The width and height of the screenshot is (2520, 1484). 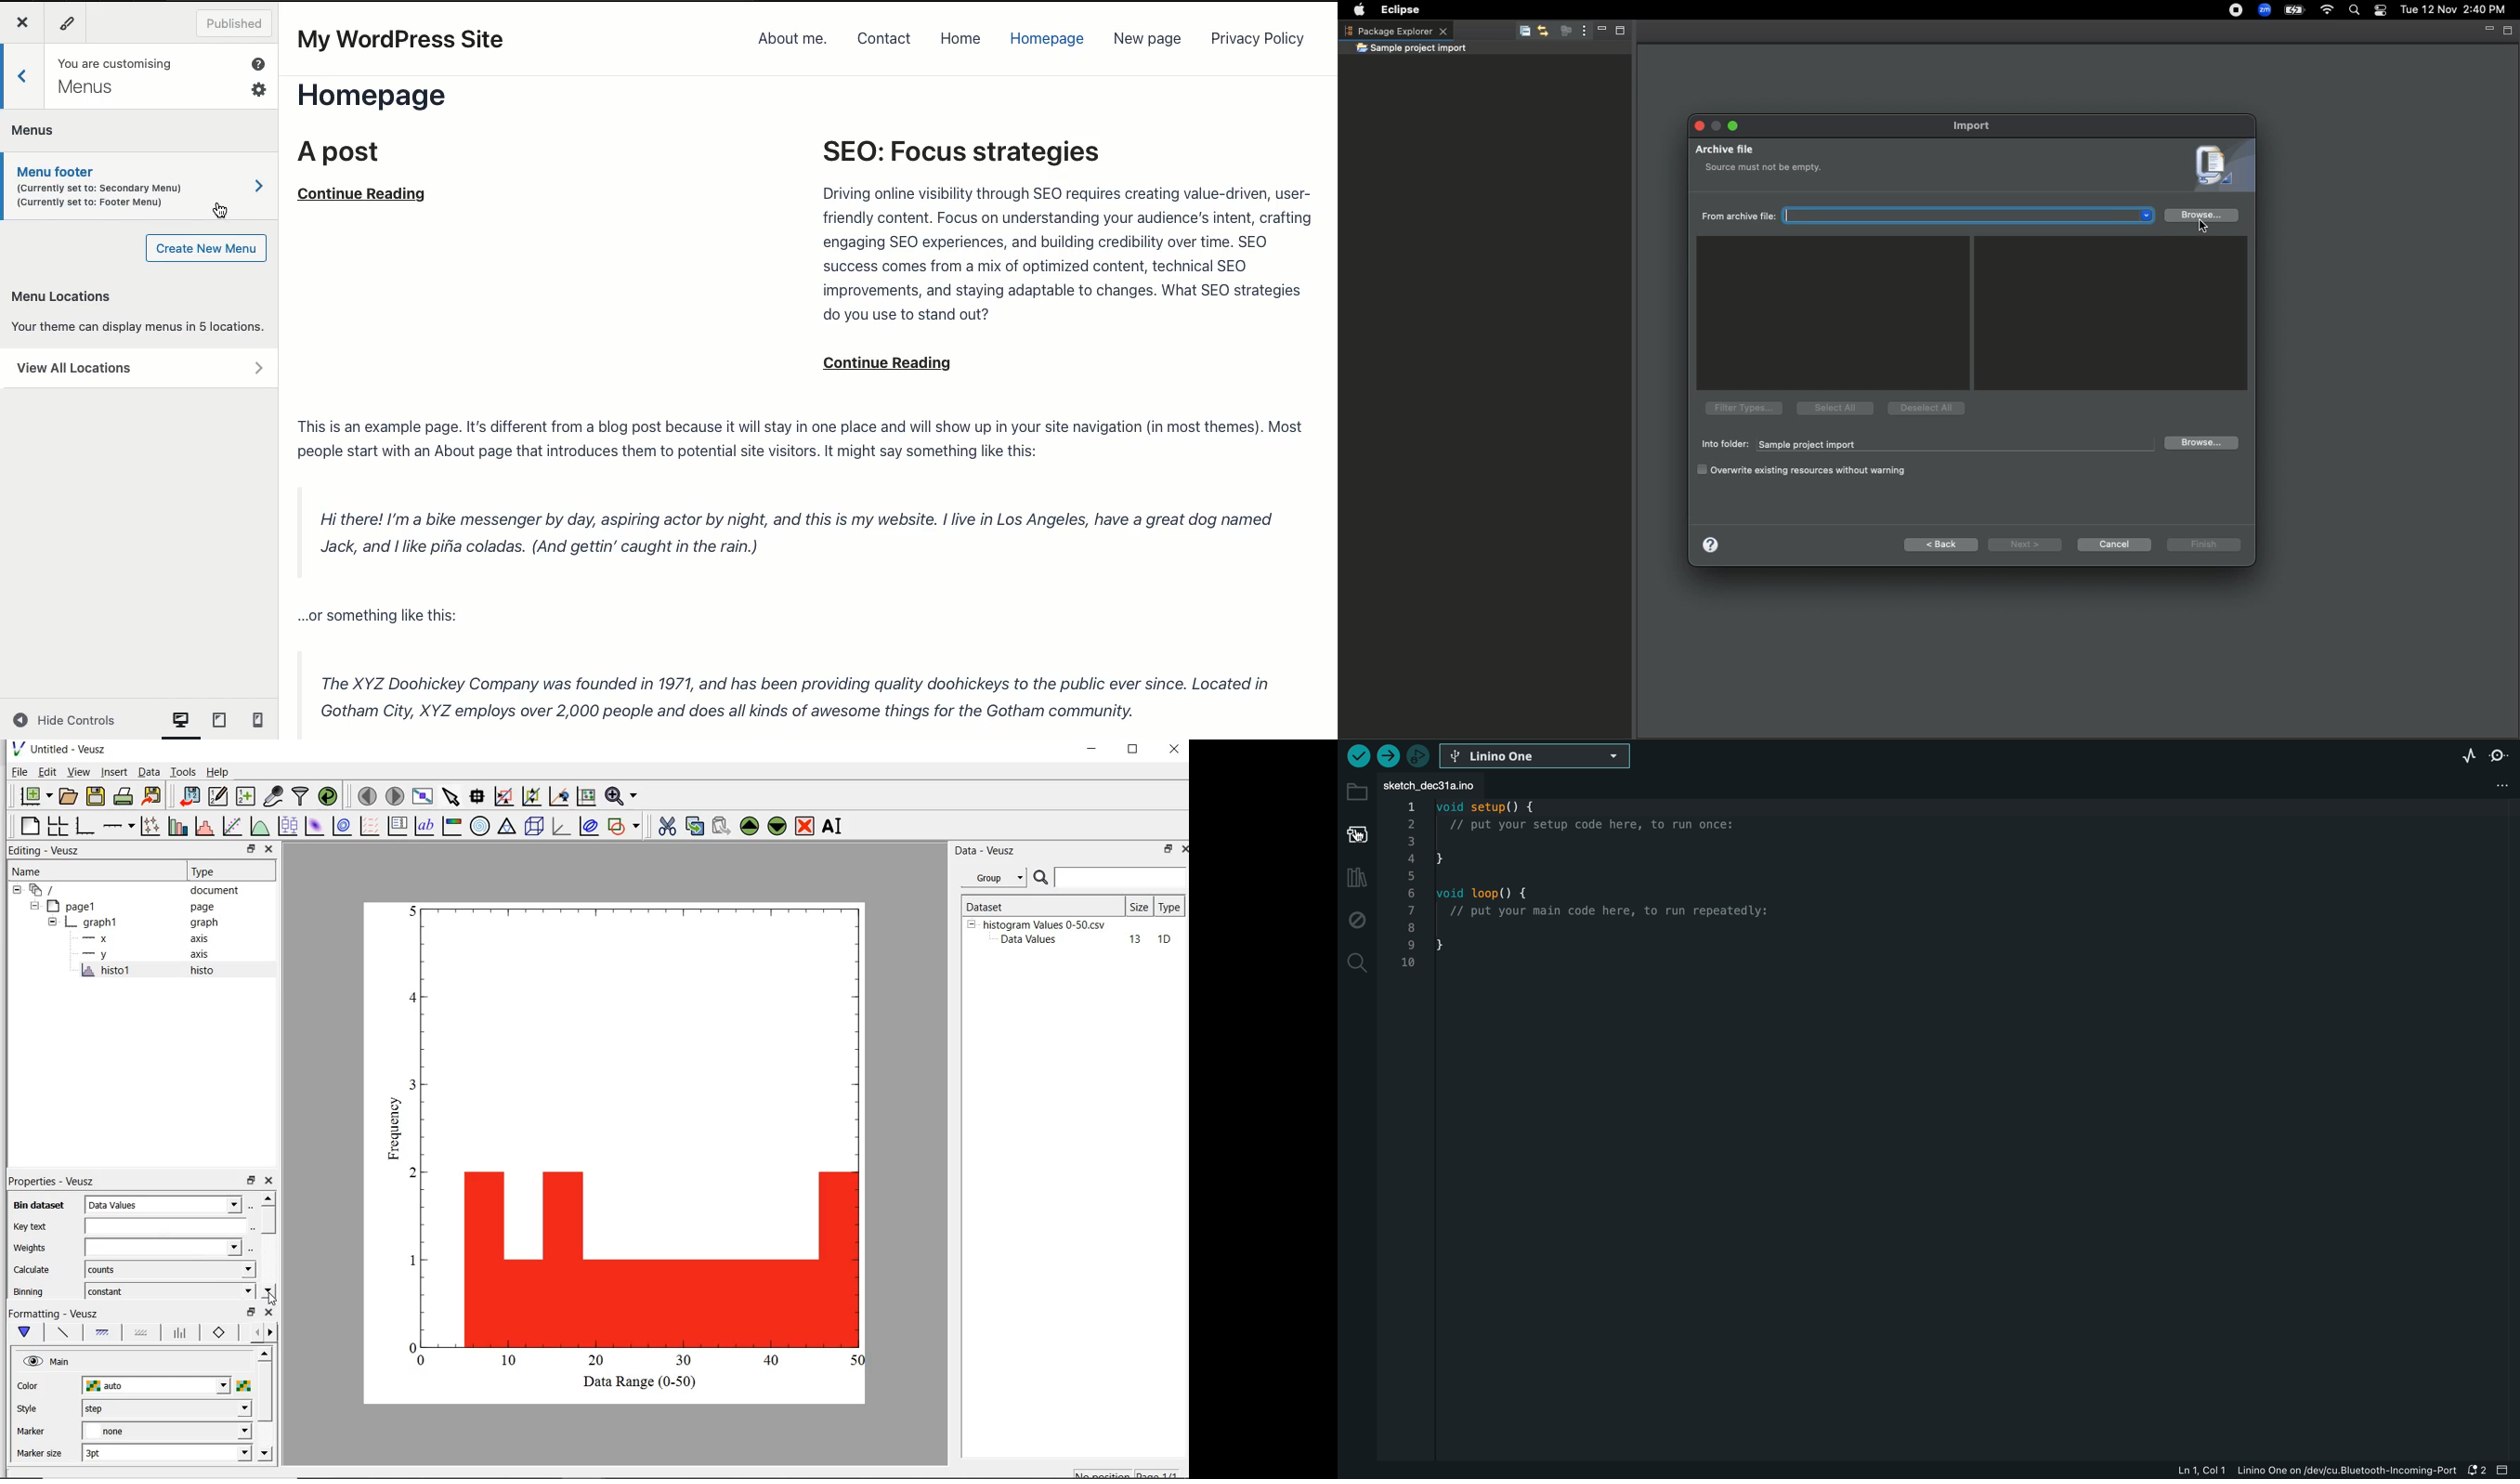 I want to click on Create new menu, so click(x=205, y=247).